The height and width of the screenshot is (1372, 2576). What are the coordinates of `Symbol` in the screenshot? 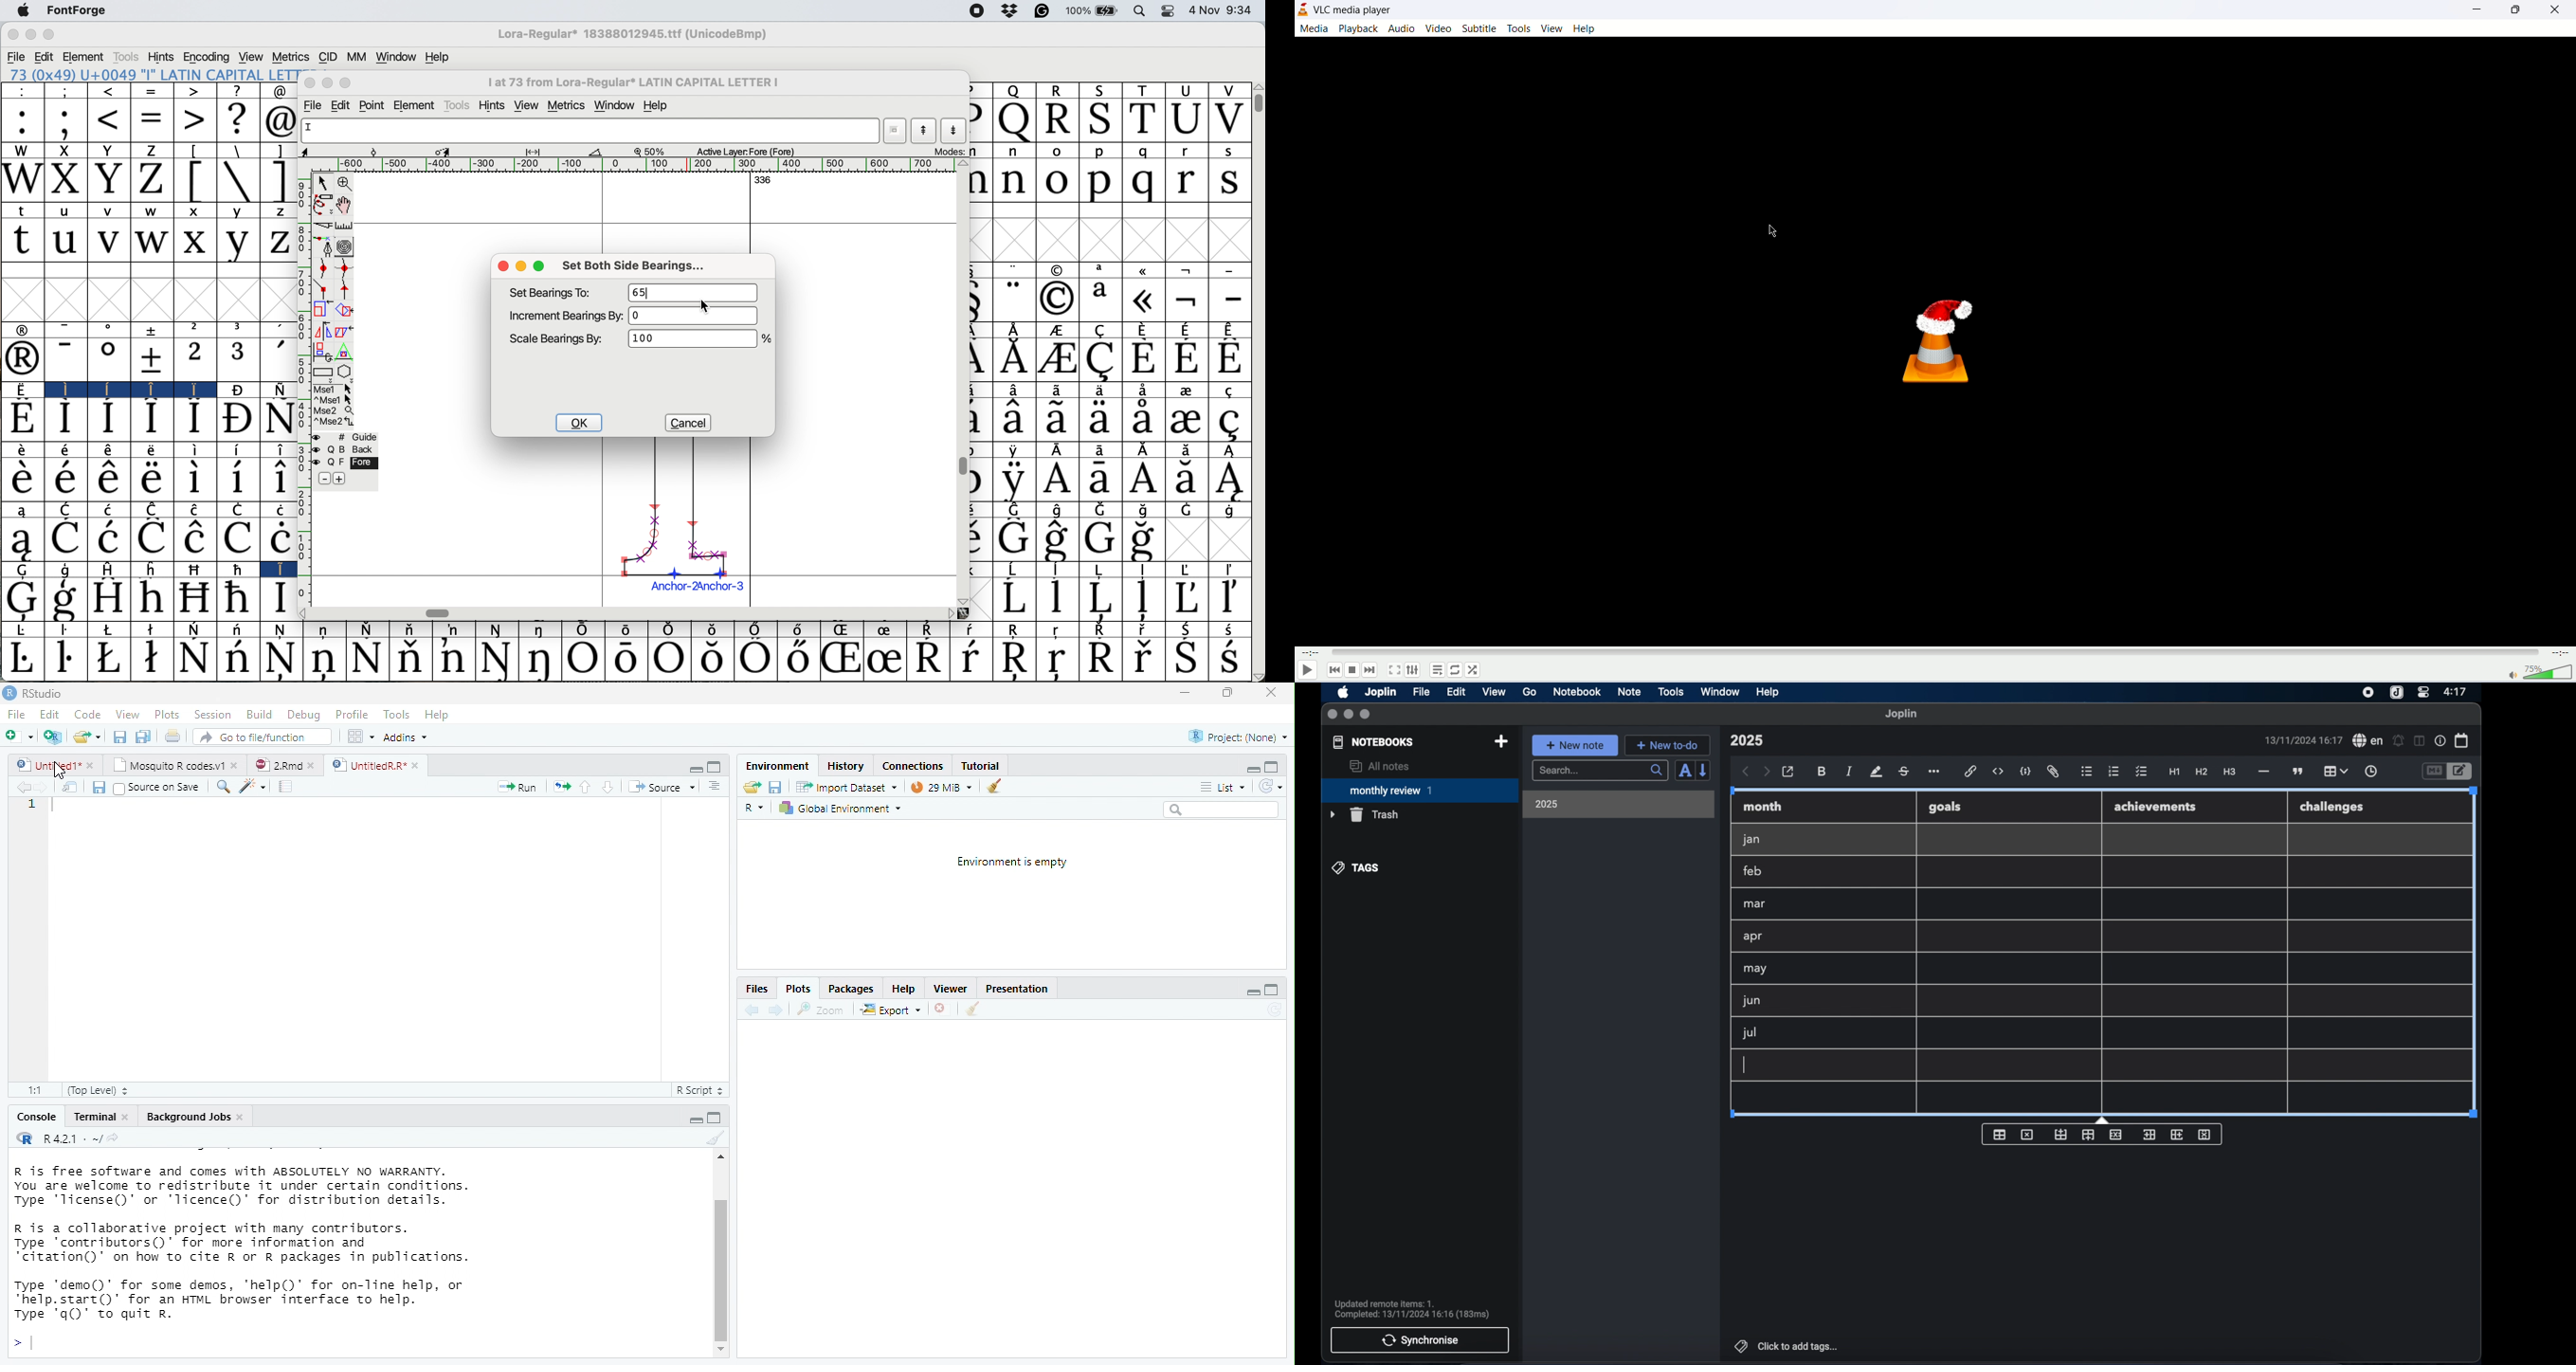 It's located at (1014, 540).